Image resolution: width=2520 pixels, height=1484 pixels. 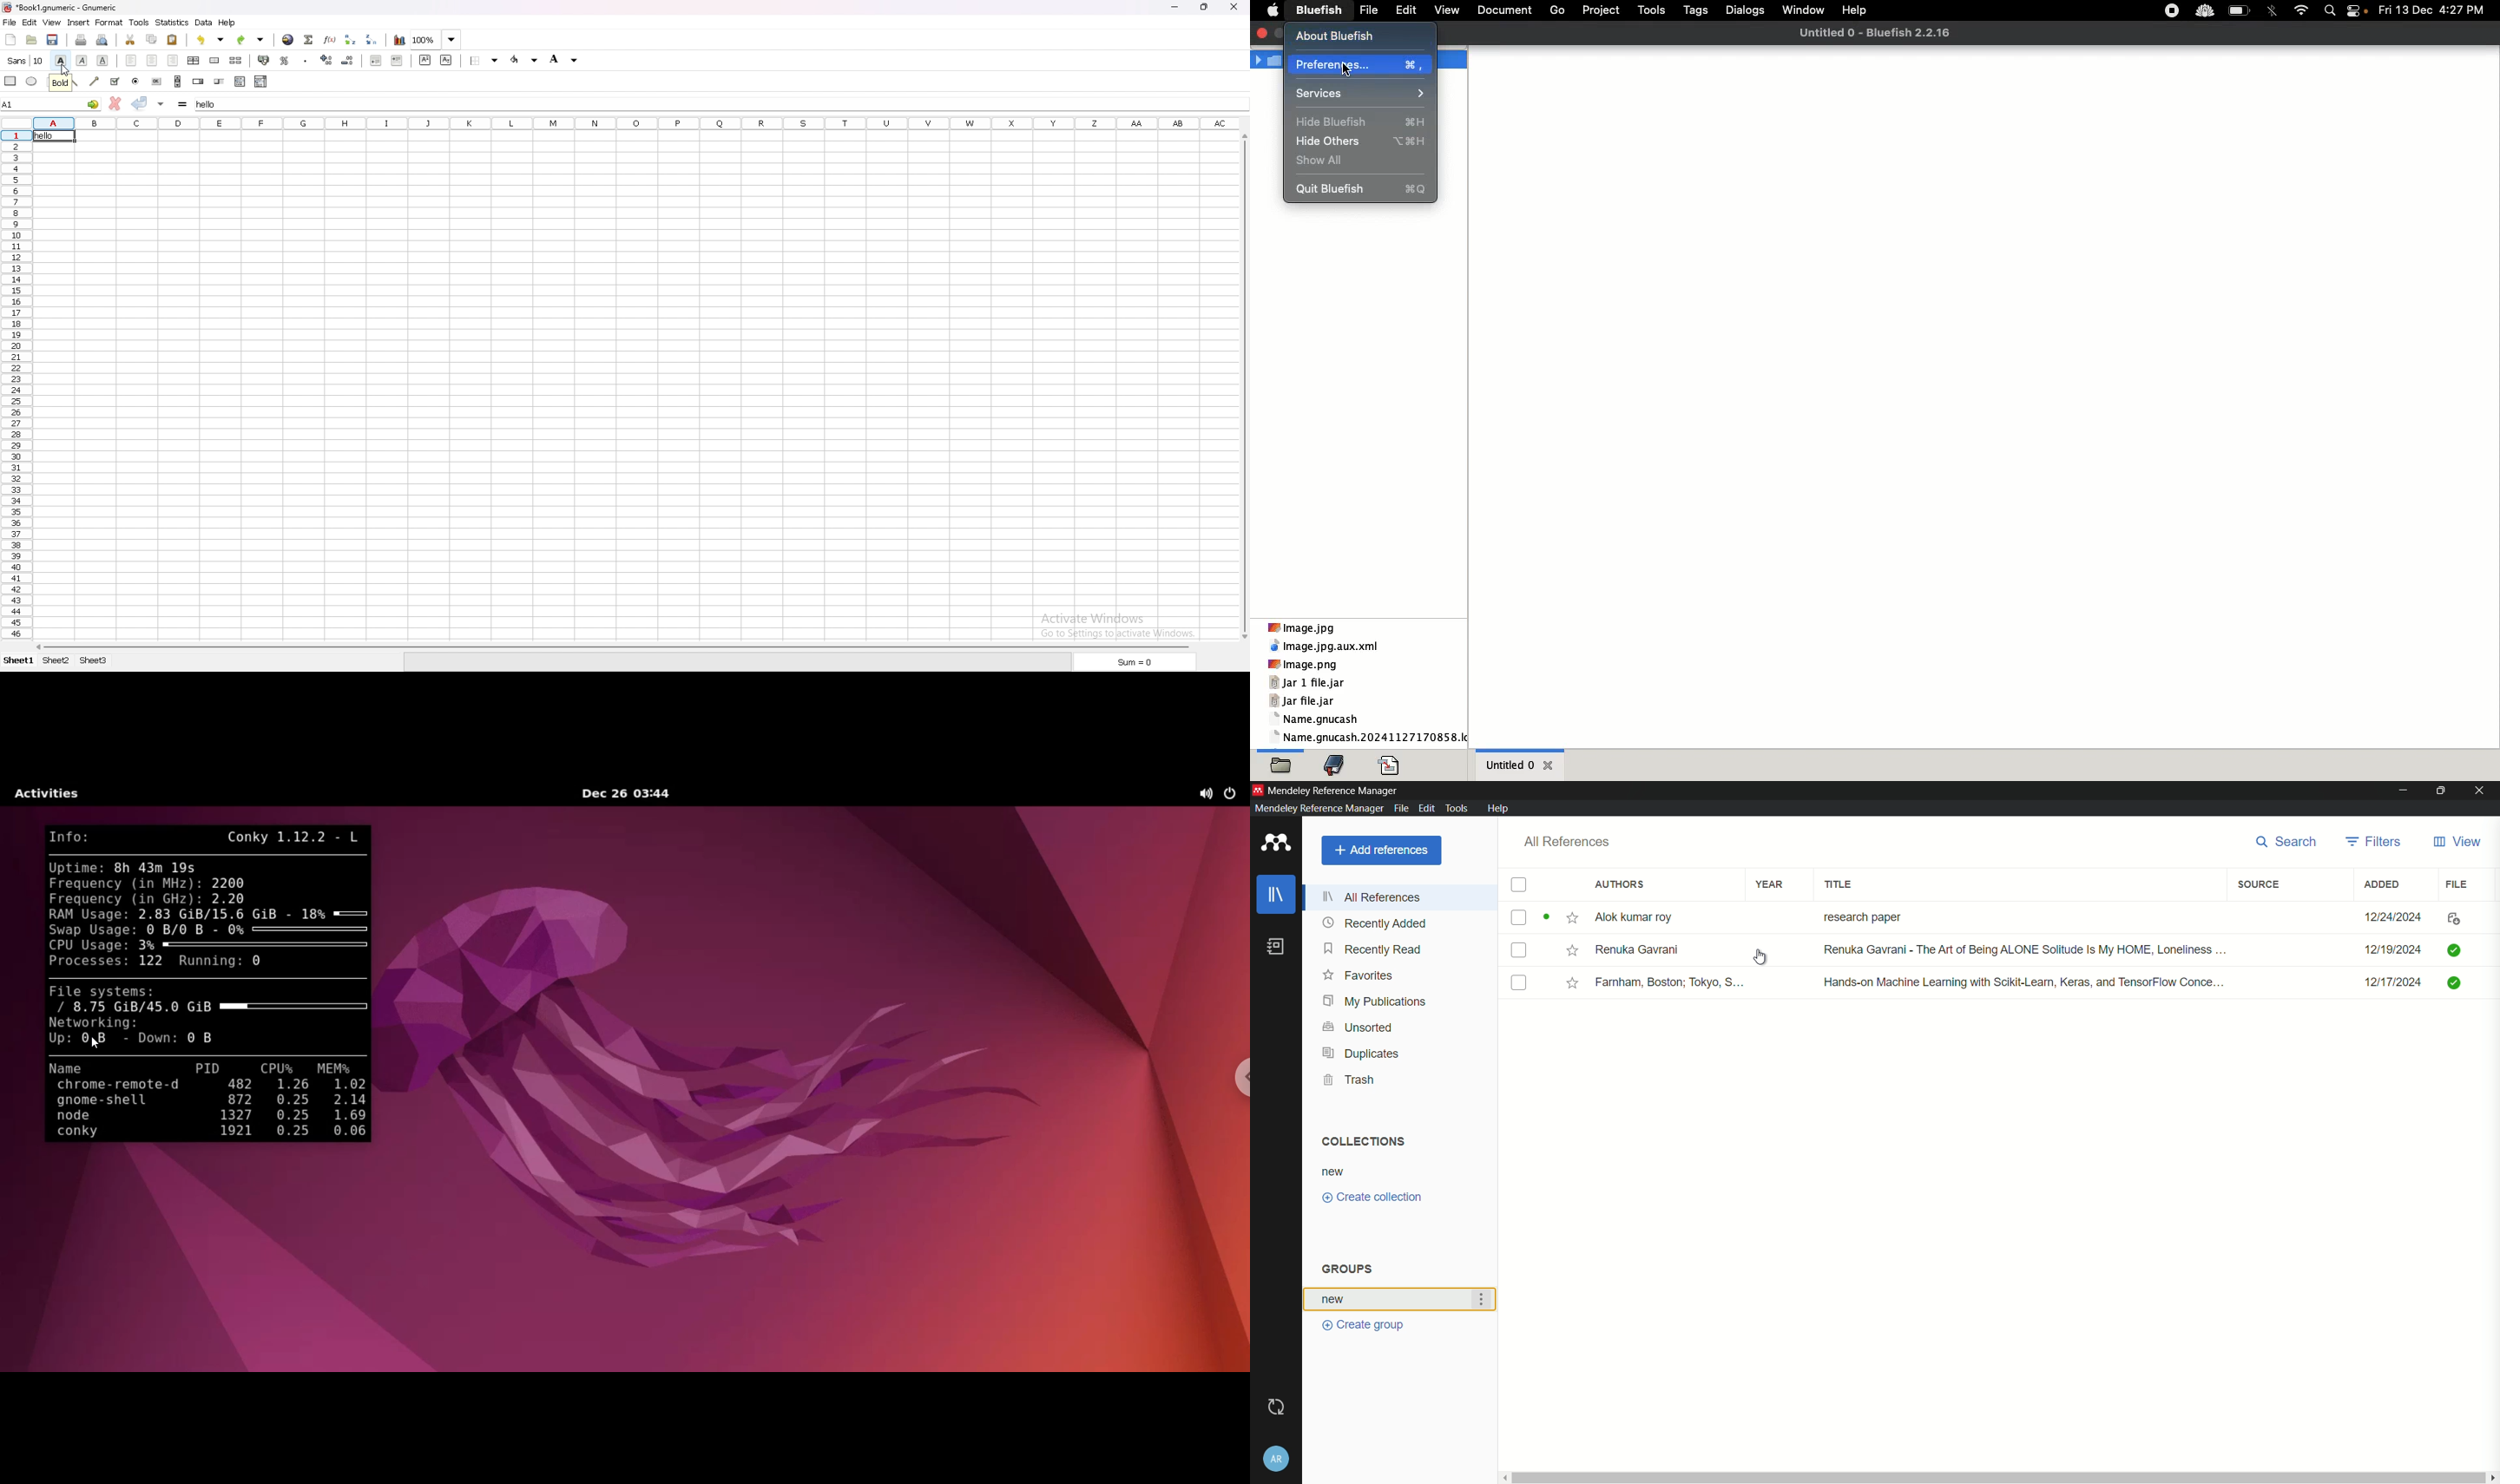 What do you see at coordinates (1307, 627) in the screenshot?
I see `Image` at bounding box center [1307, 627].